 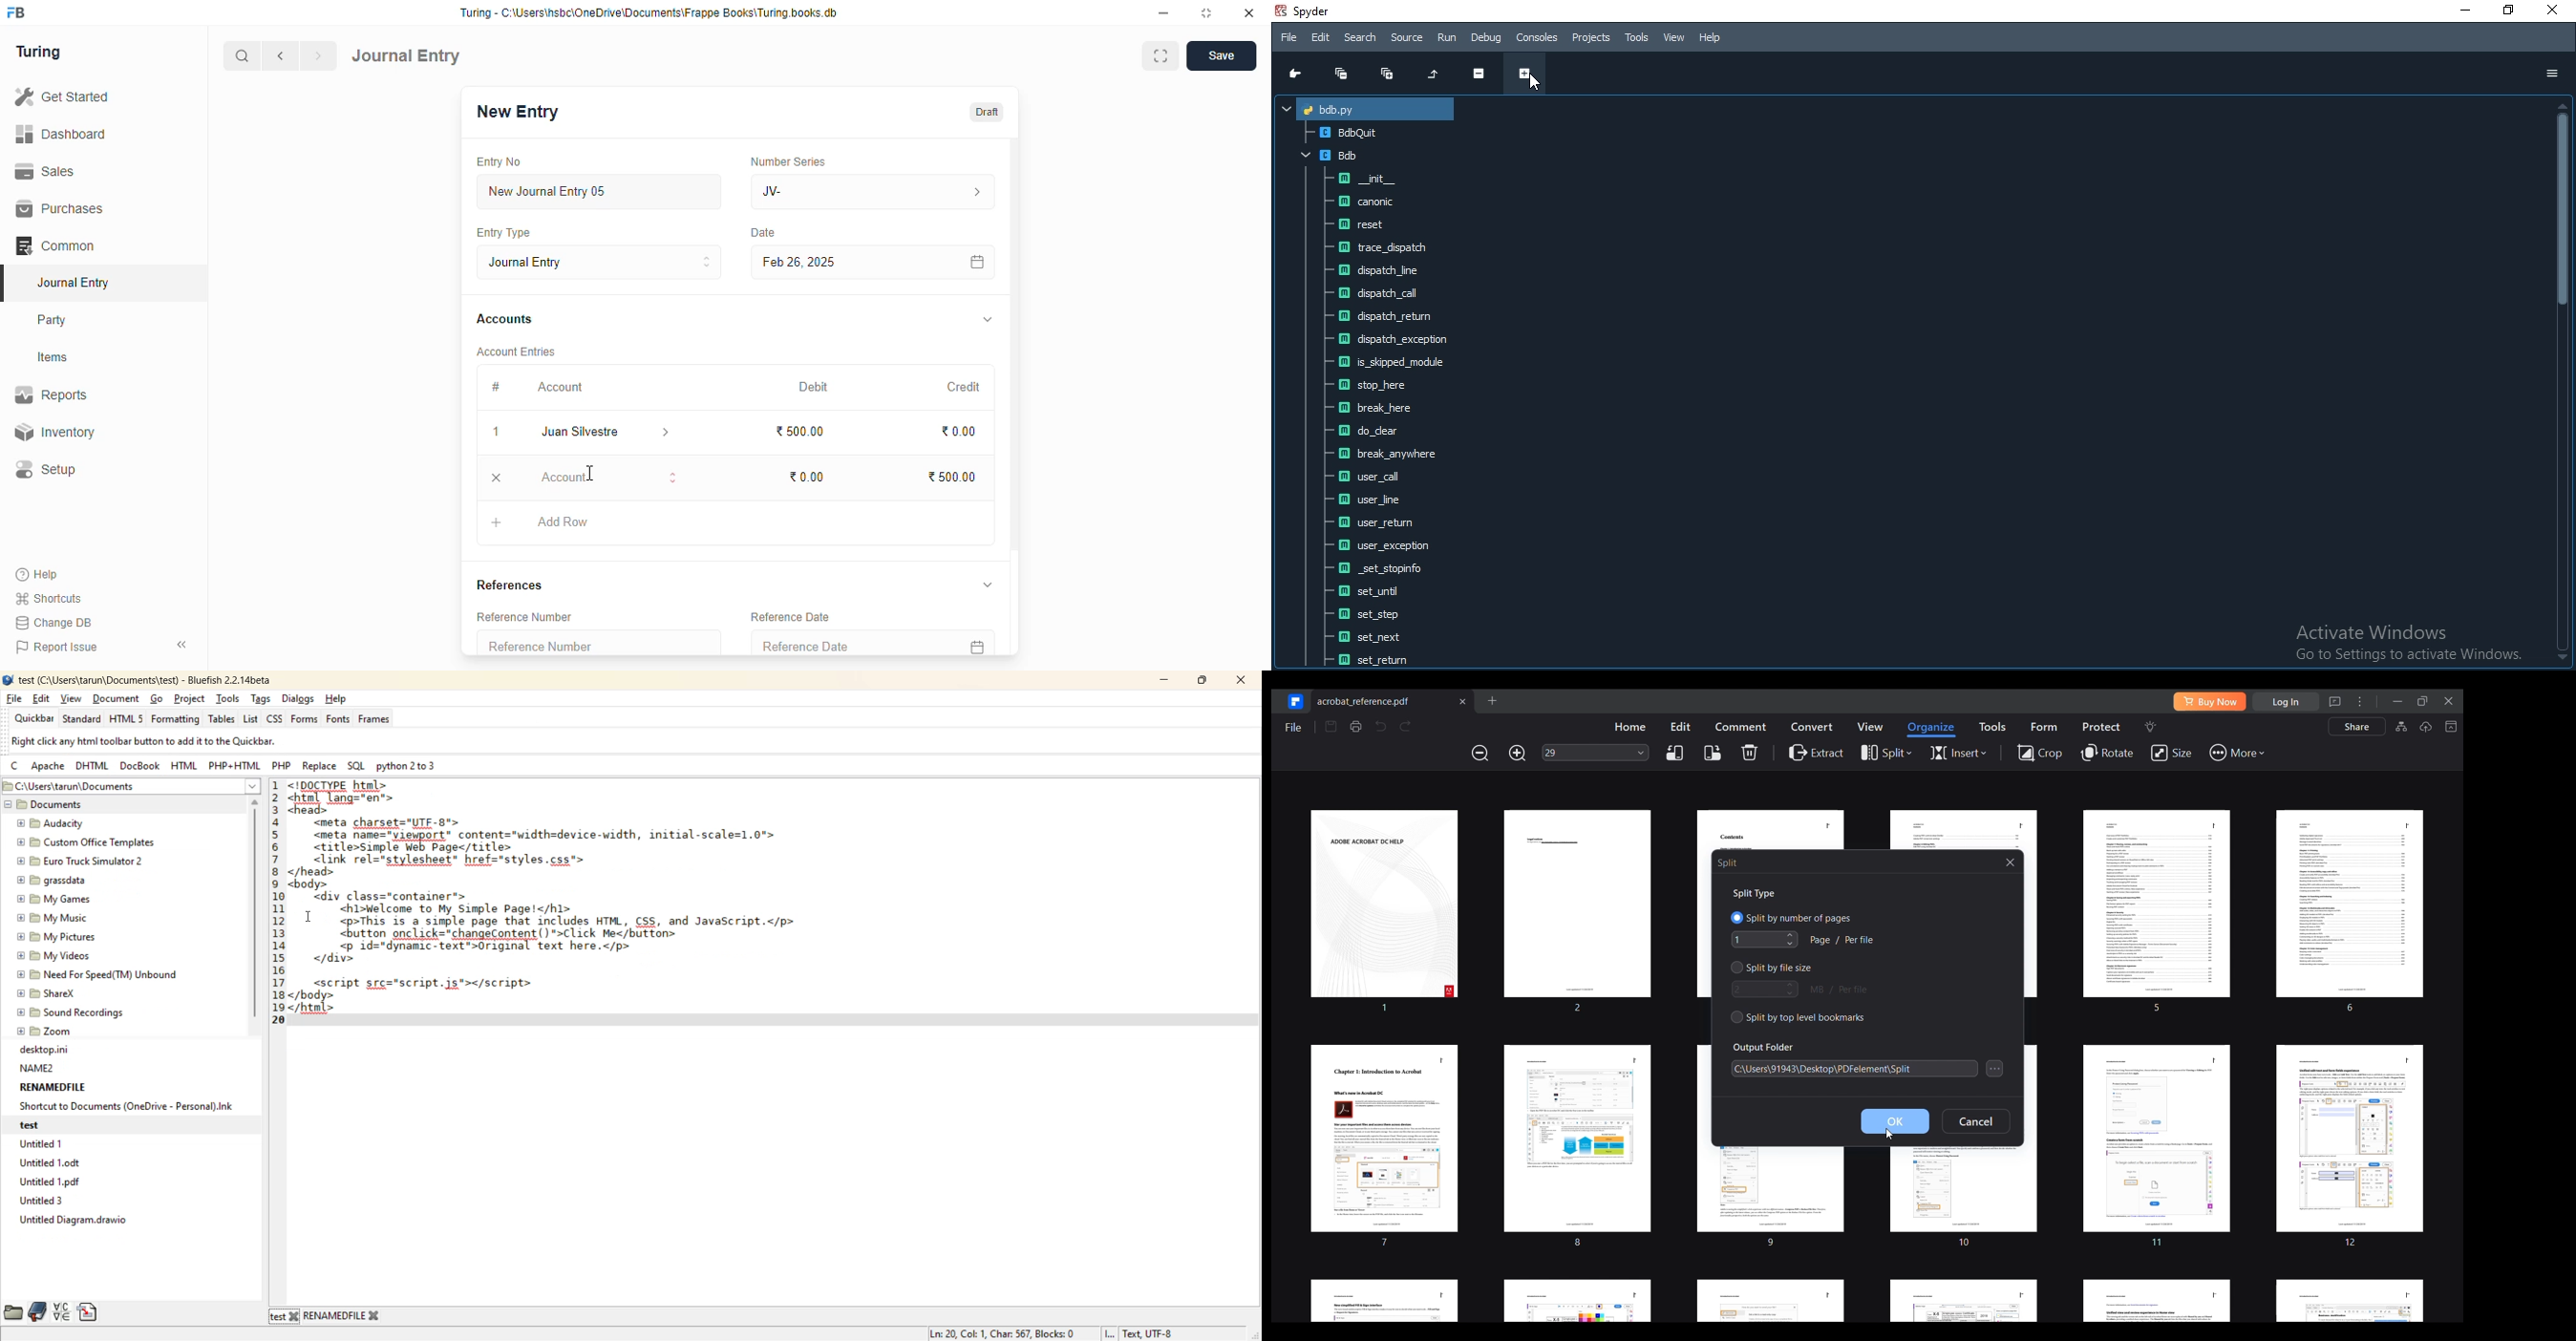 What do you see at coordinates (47, 470) in the screenshot?
I see `setup` at bounding box center [47, 470].